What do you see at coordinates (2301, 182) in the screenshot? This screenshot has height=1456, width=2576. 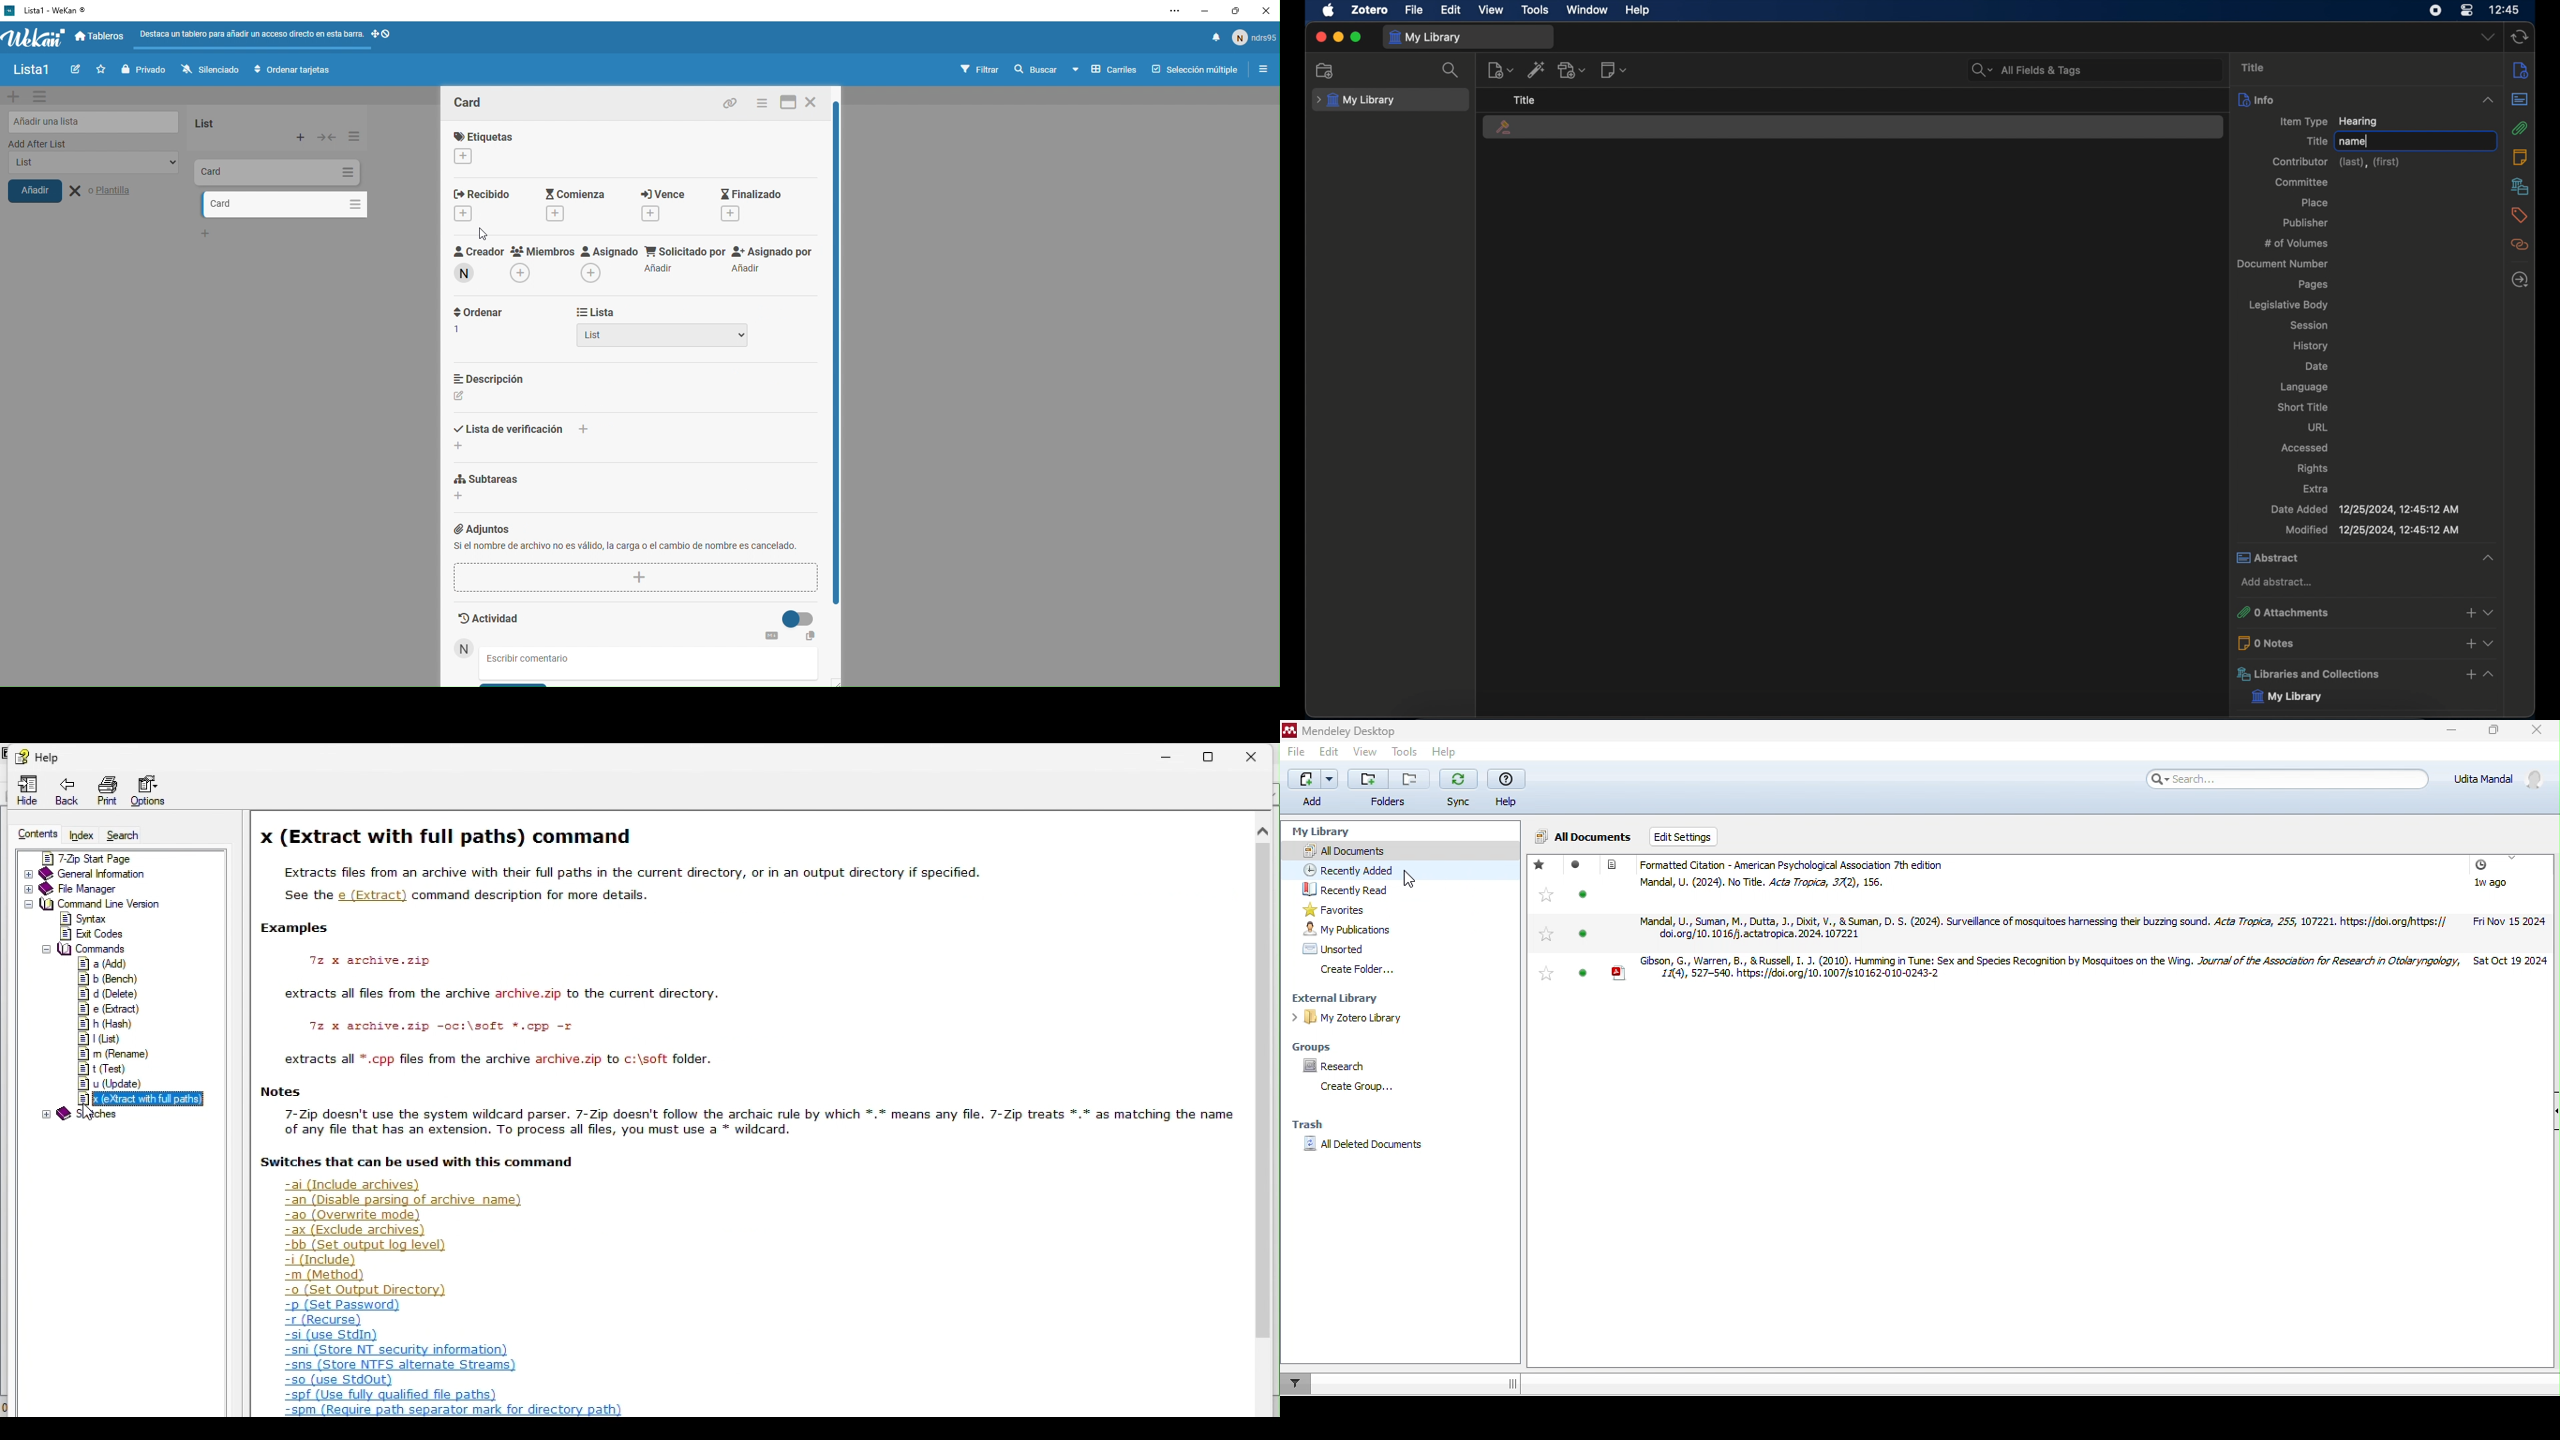 I see `committee` at bounding box center [2301, 182].